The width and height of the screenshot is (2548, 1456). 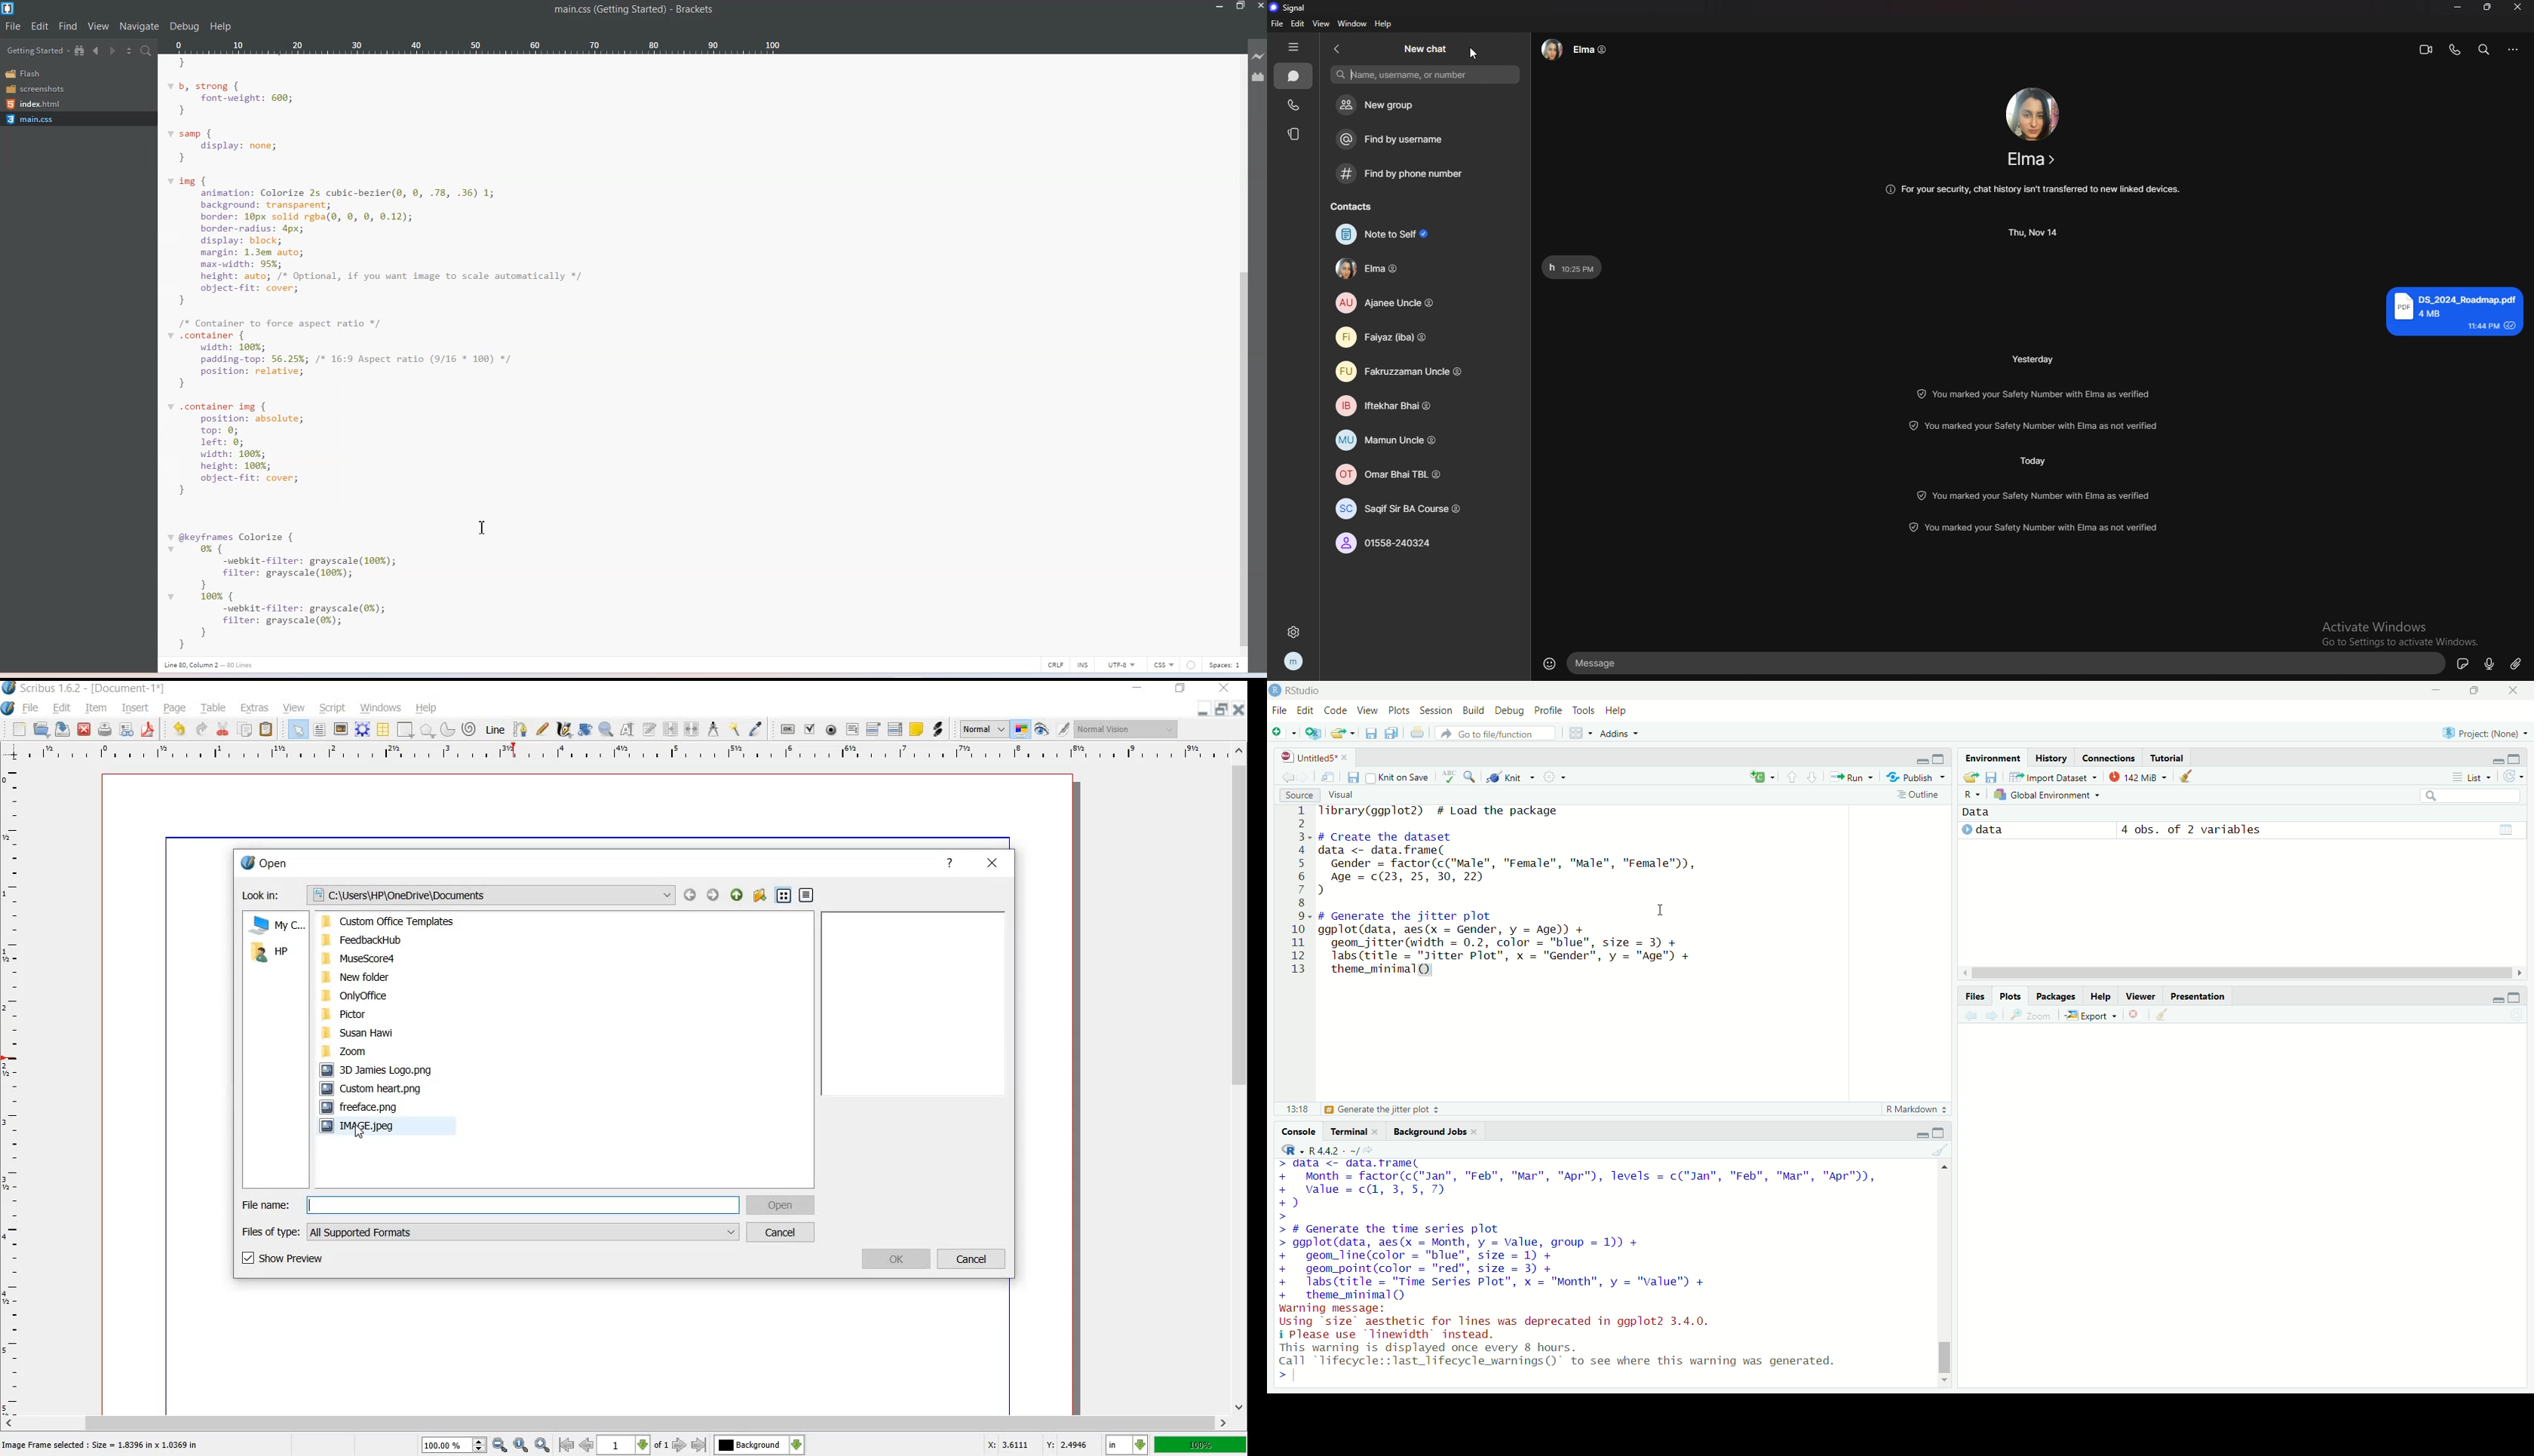 I want to click on cut, so click(x=221, y=730).